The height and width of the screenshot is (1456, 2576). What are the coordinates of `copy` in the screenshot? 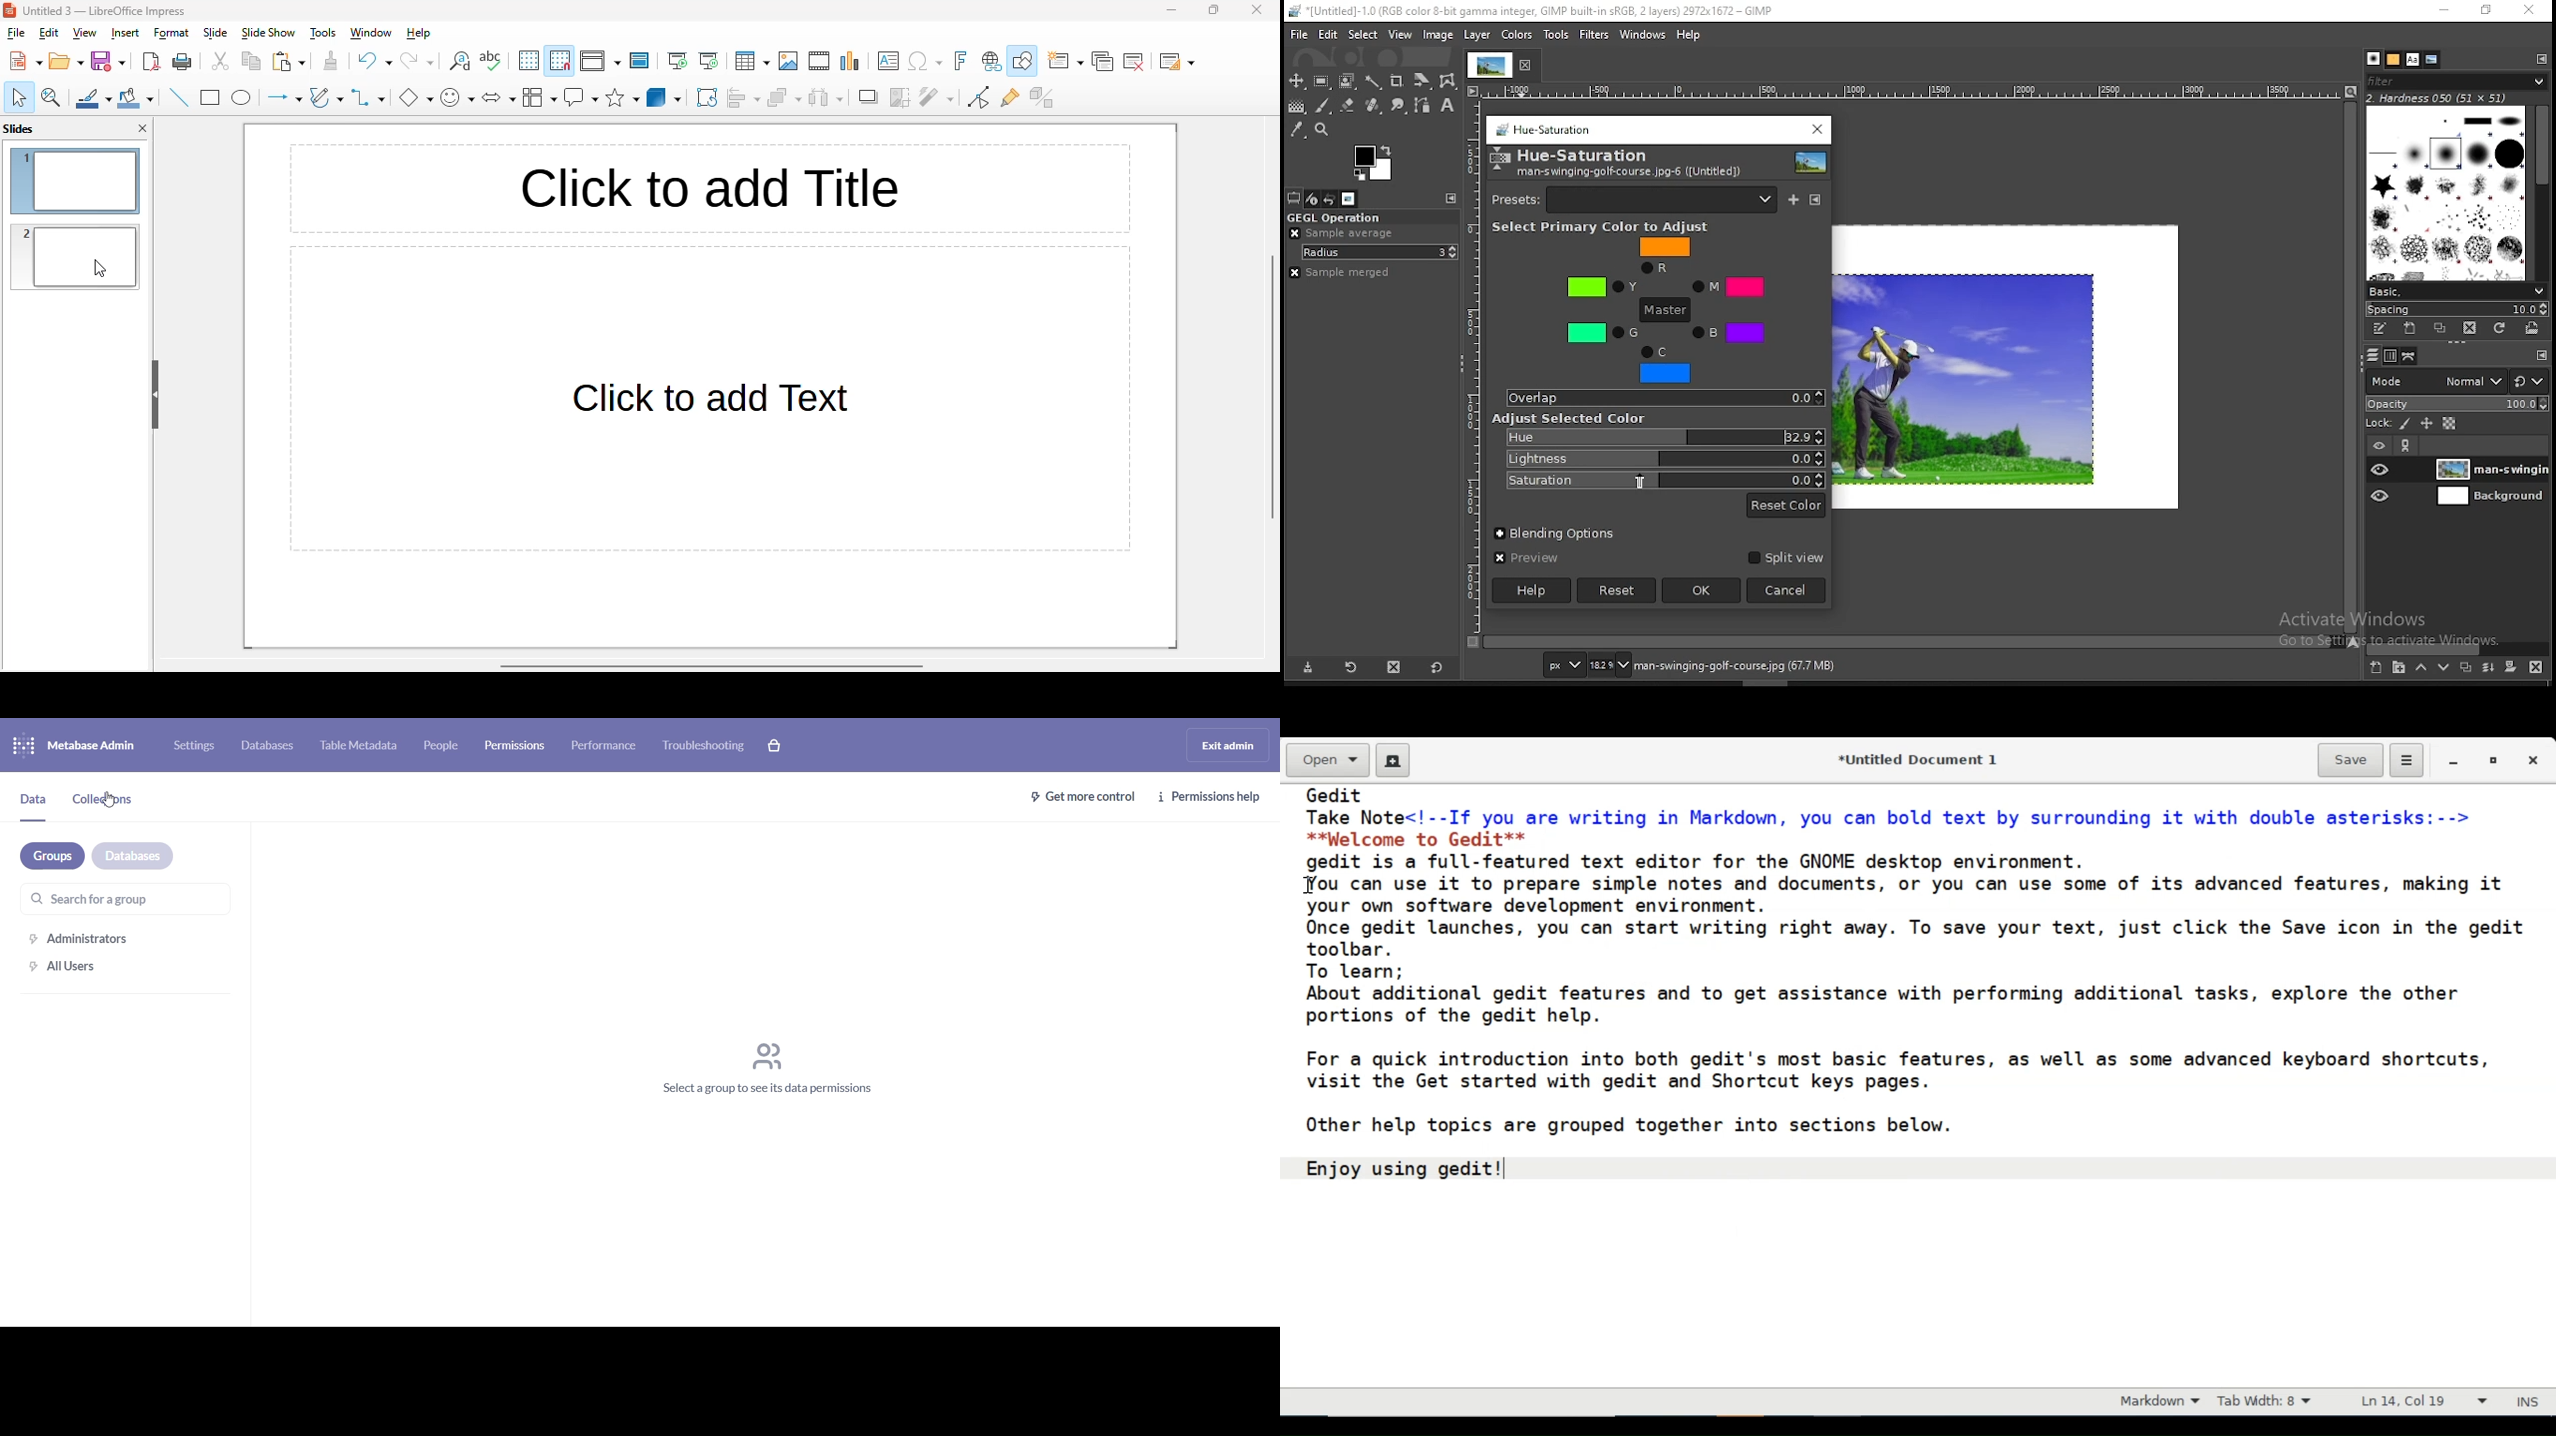 It's located at (250, 61).